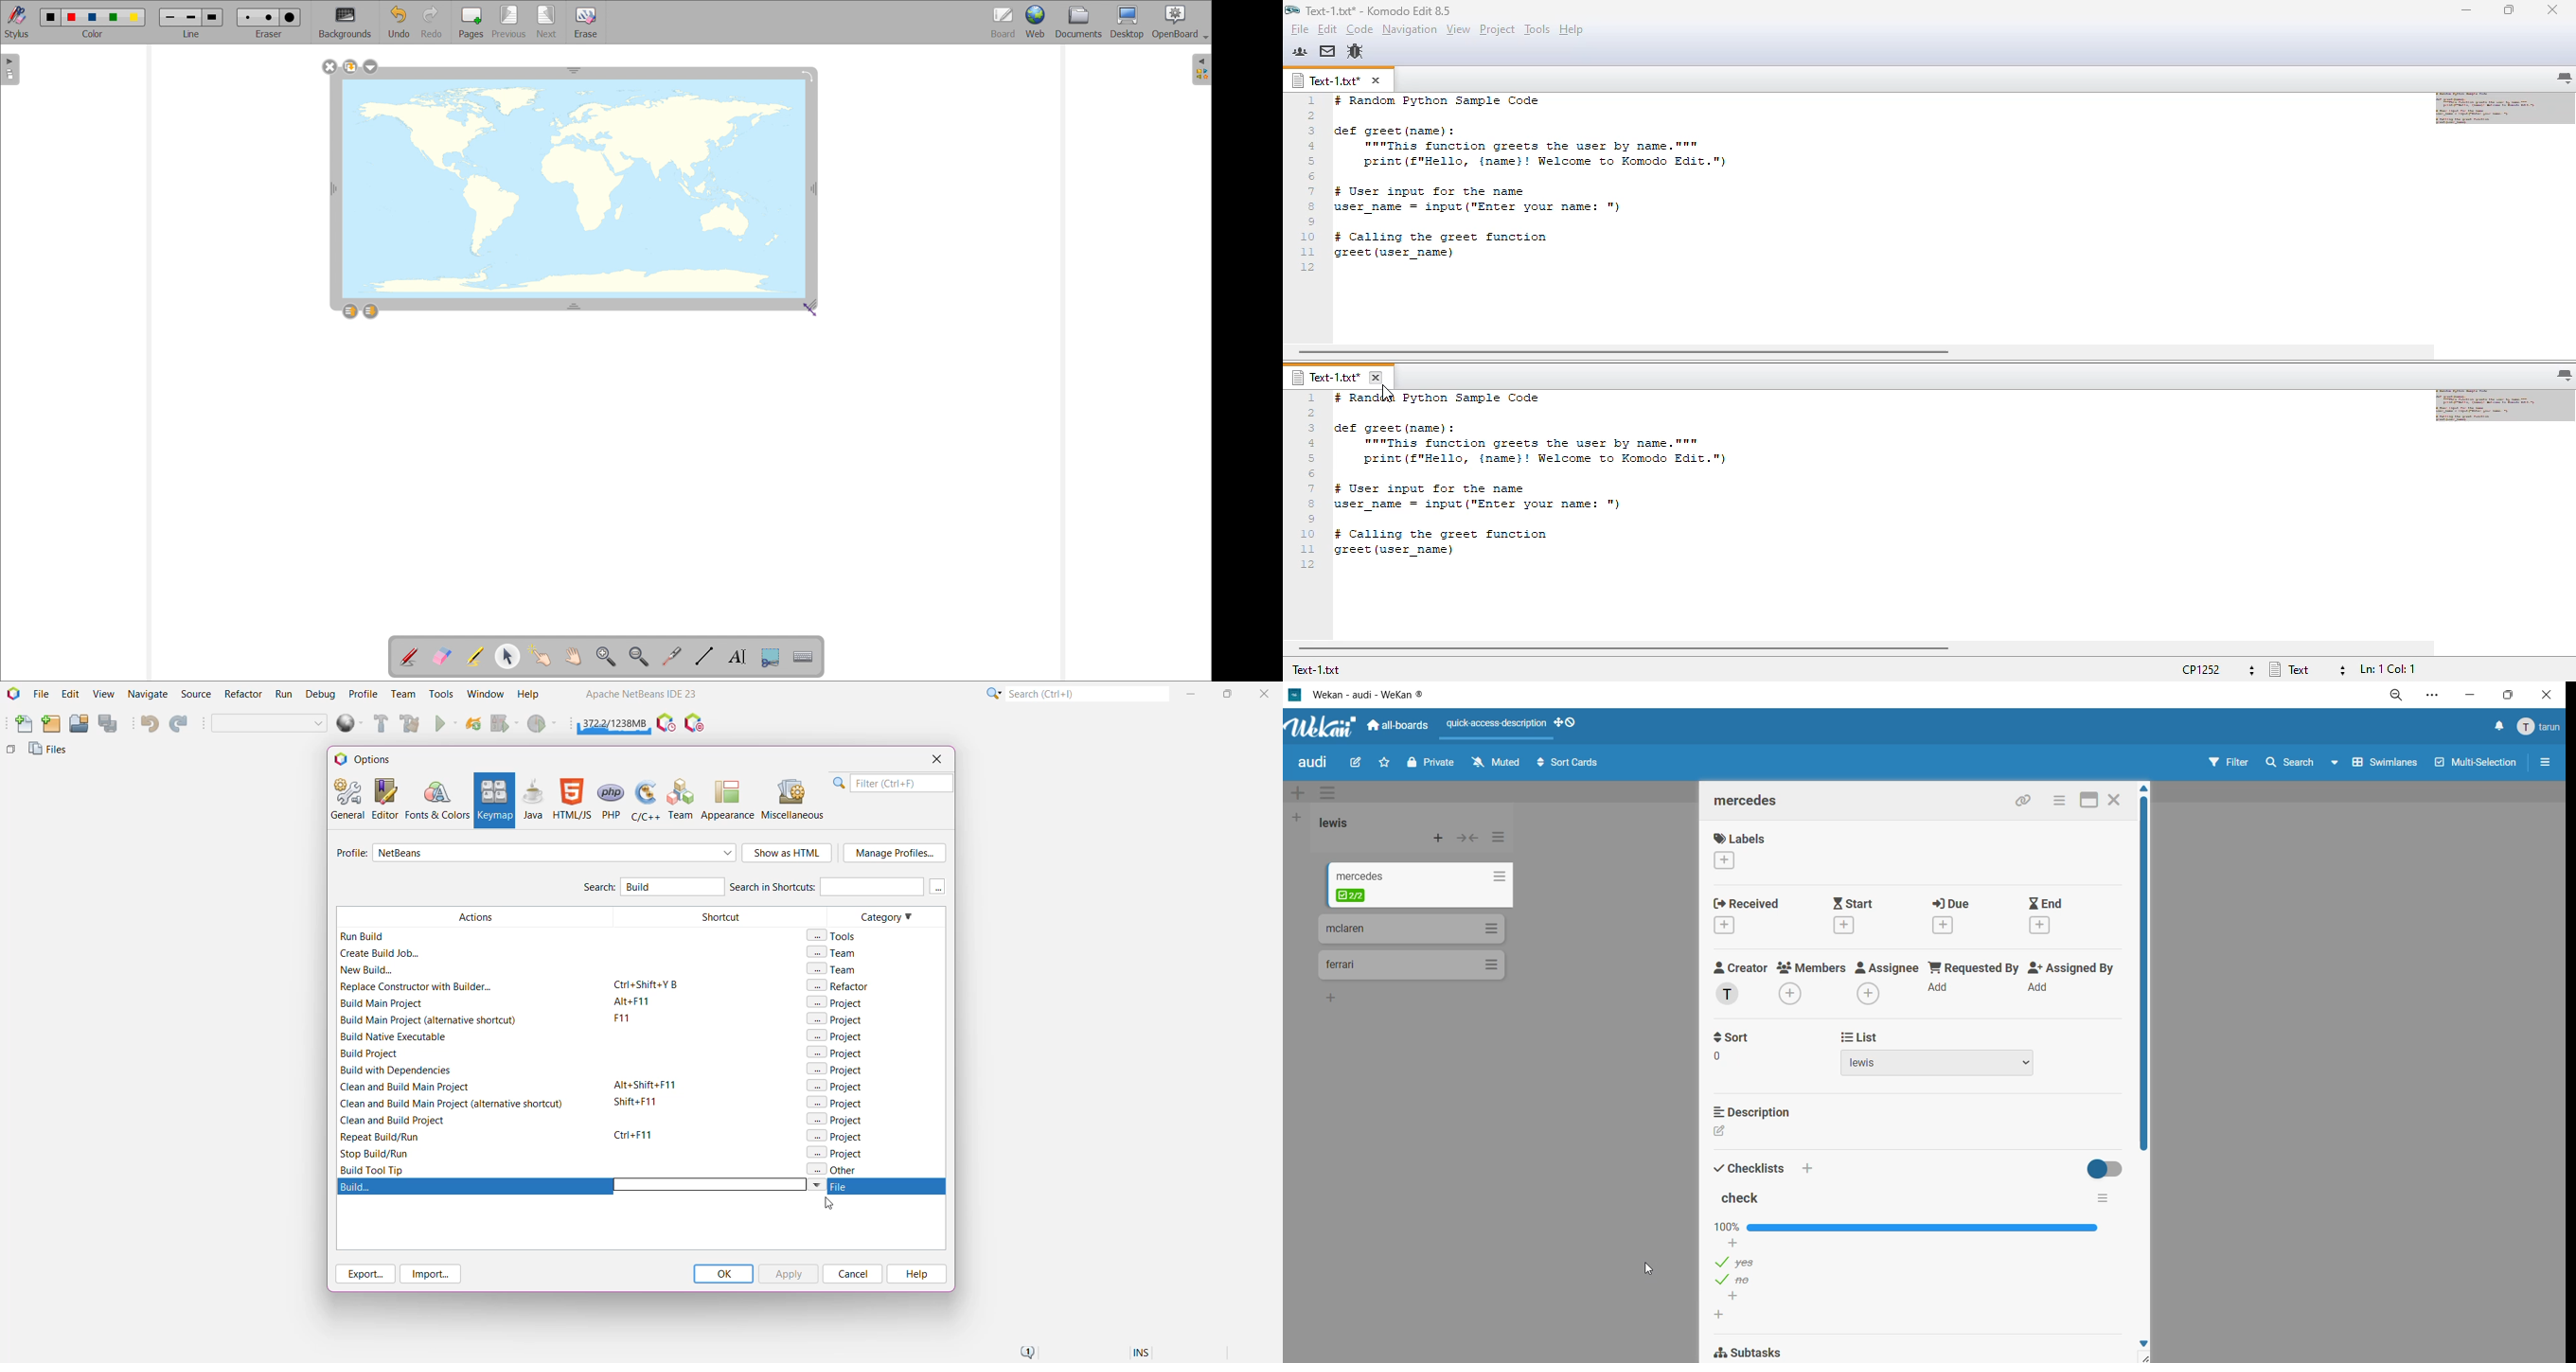 This screenshot has height=1372, width=2576. I want to click on green, so click(114, 18).